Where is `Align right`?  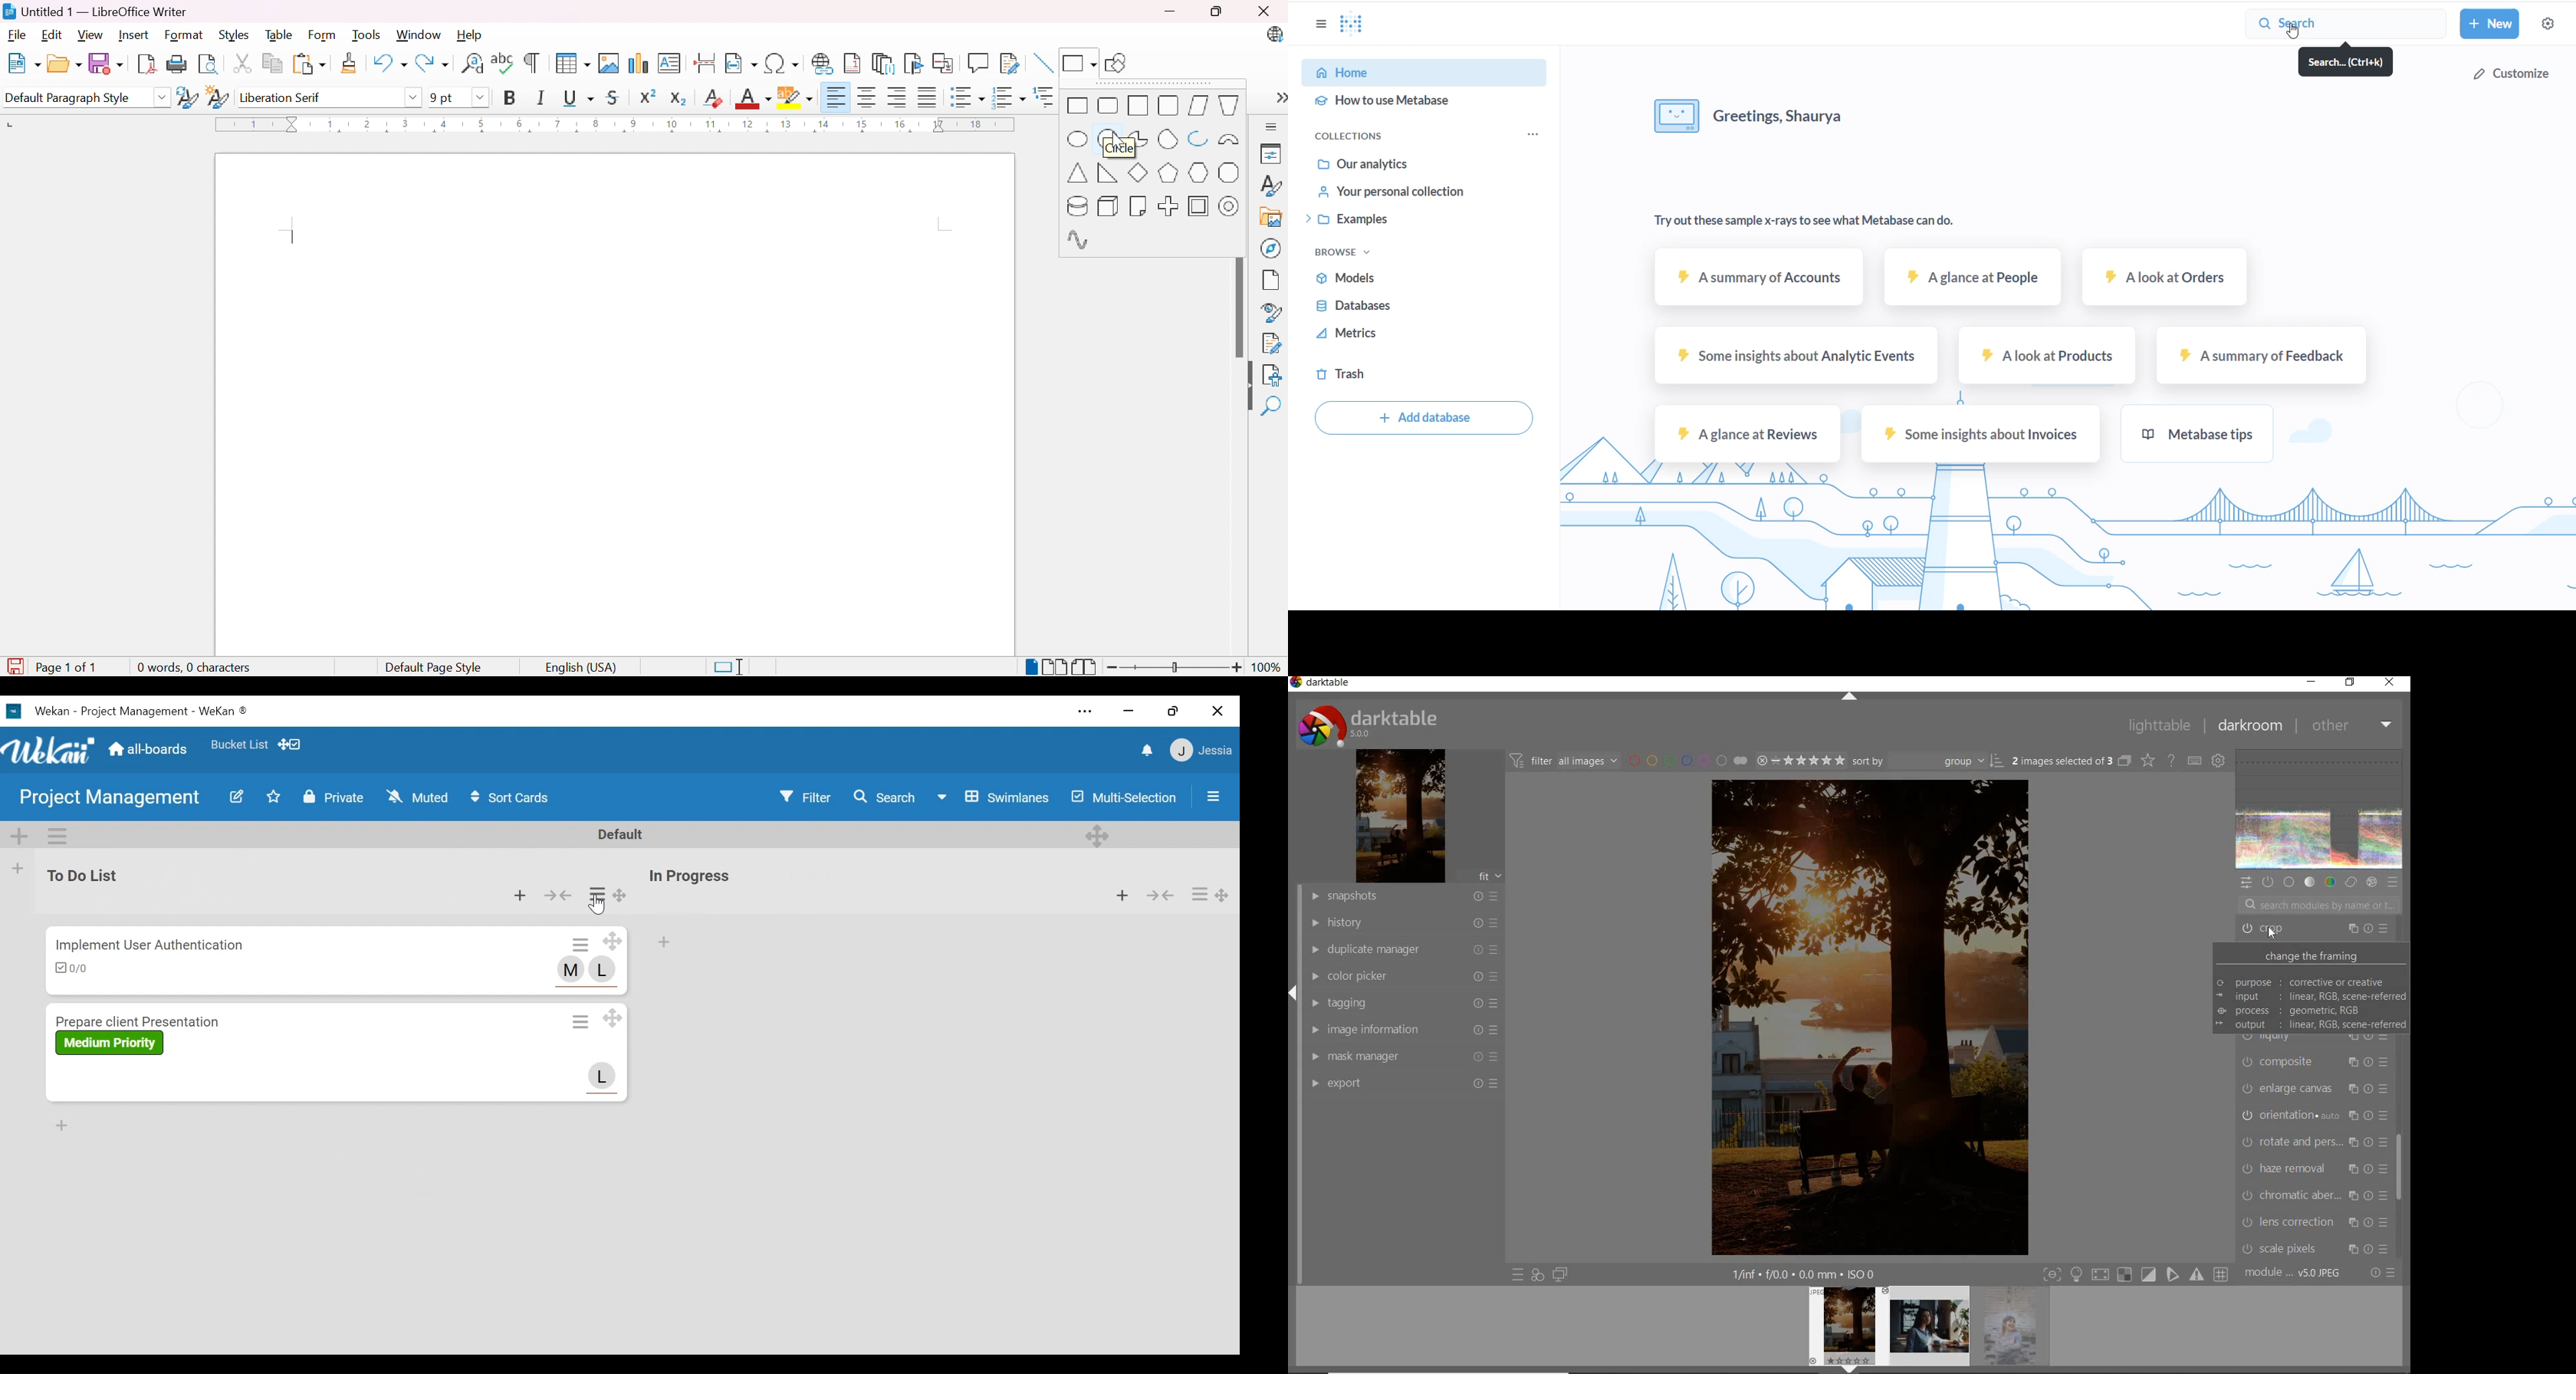 Align right is located at coordinates (900, 98).